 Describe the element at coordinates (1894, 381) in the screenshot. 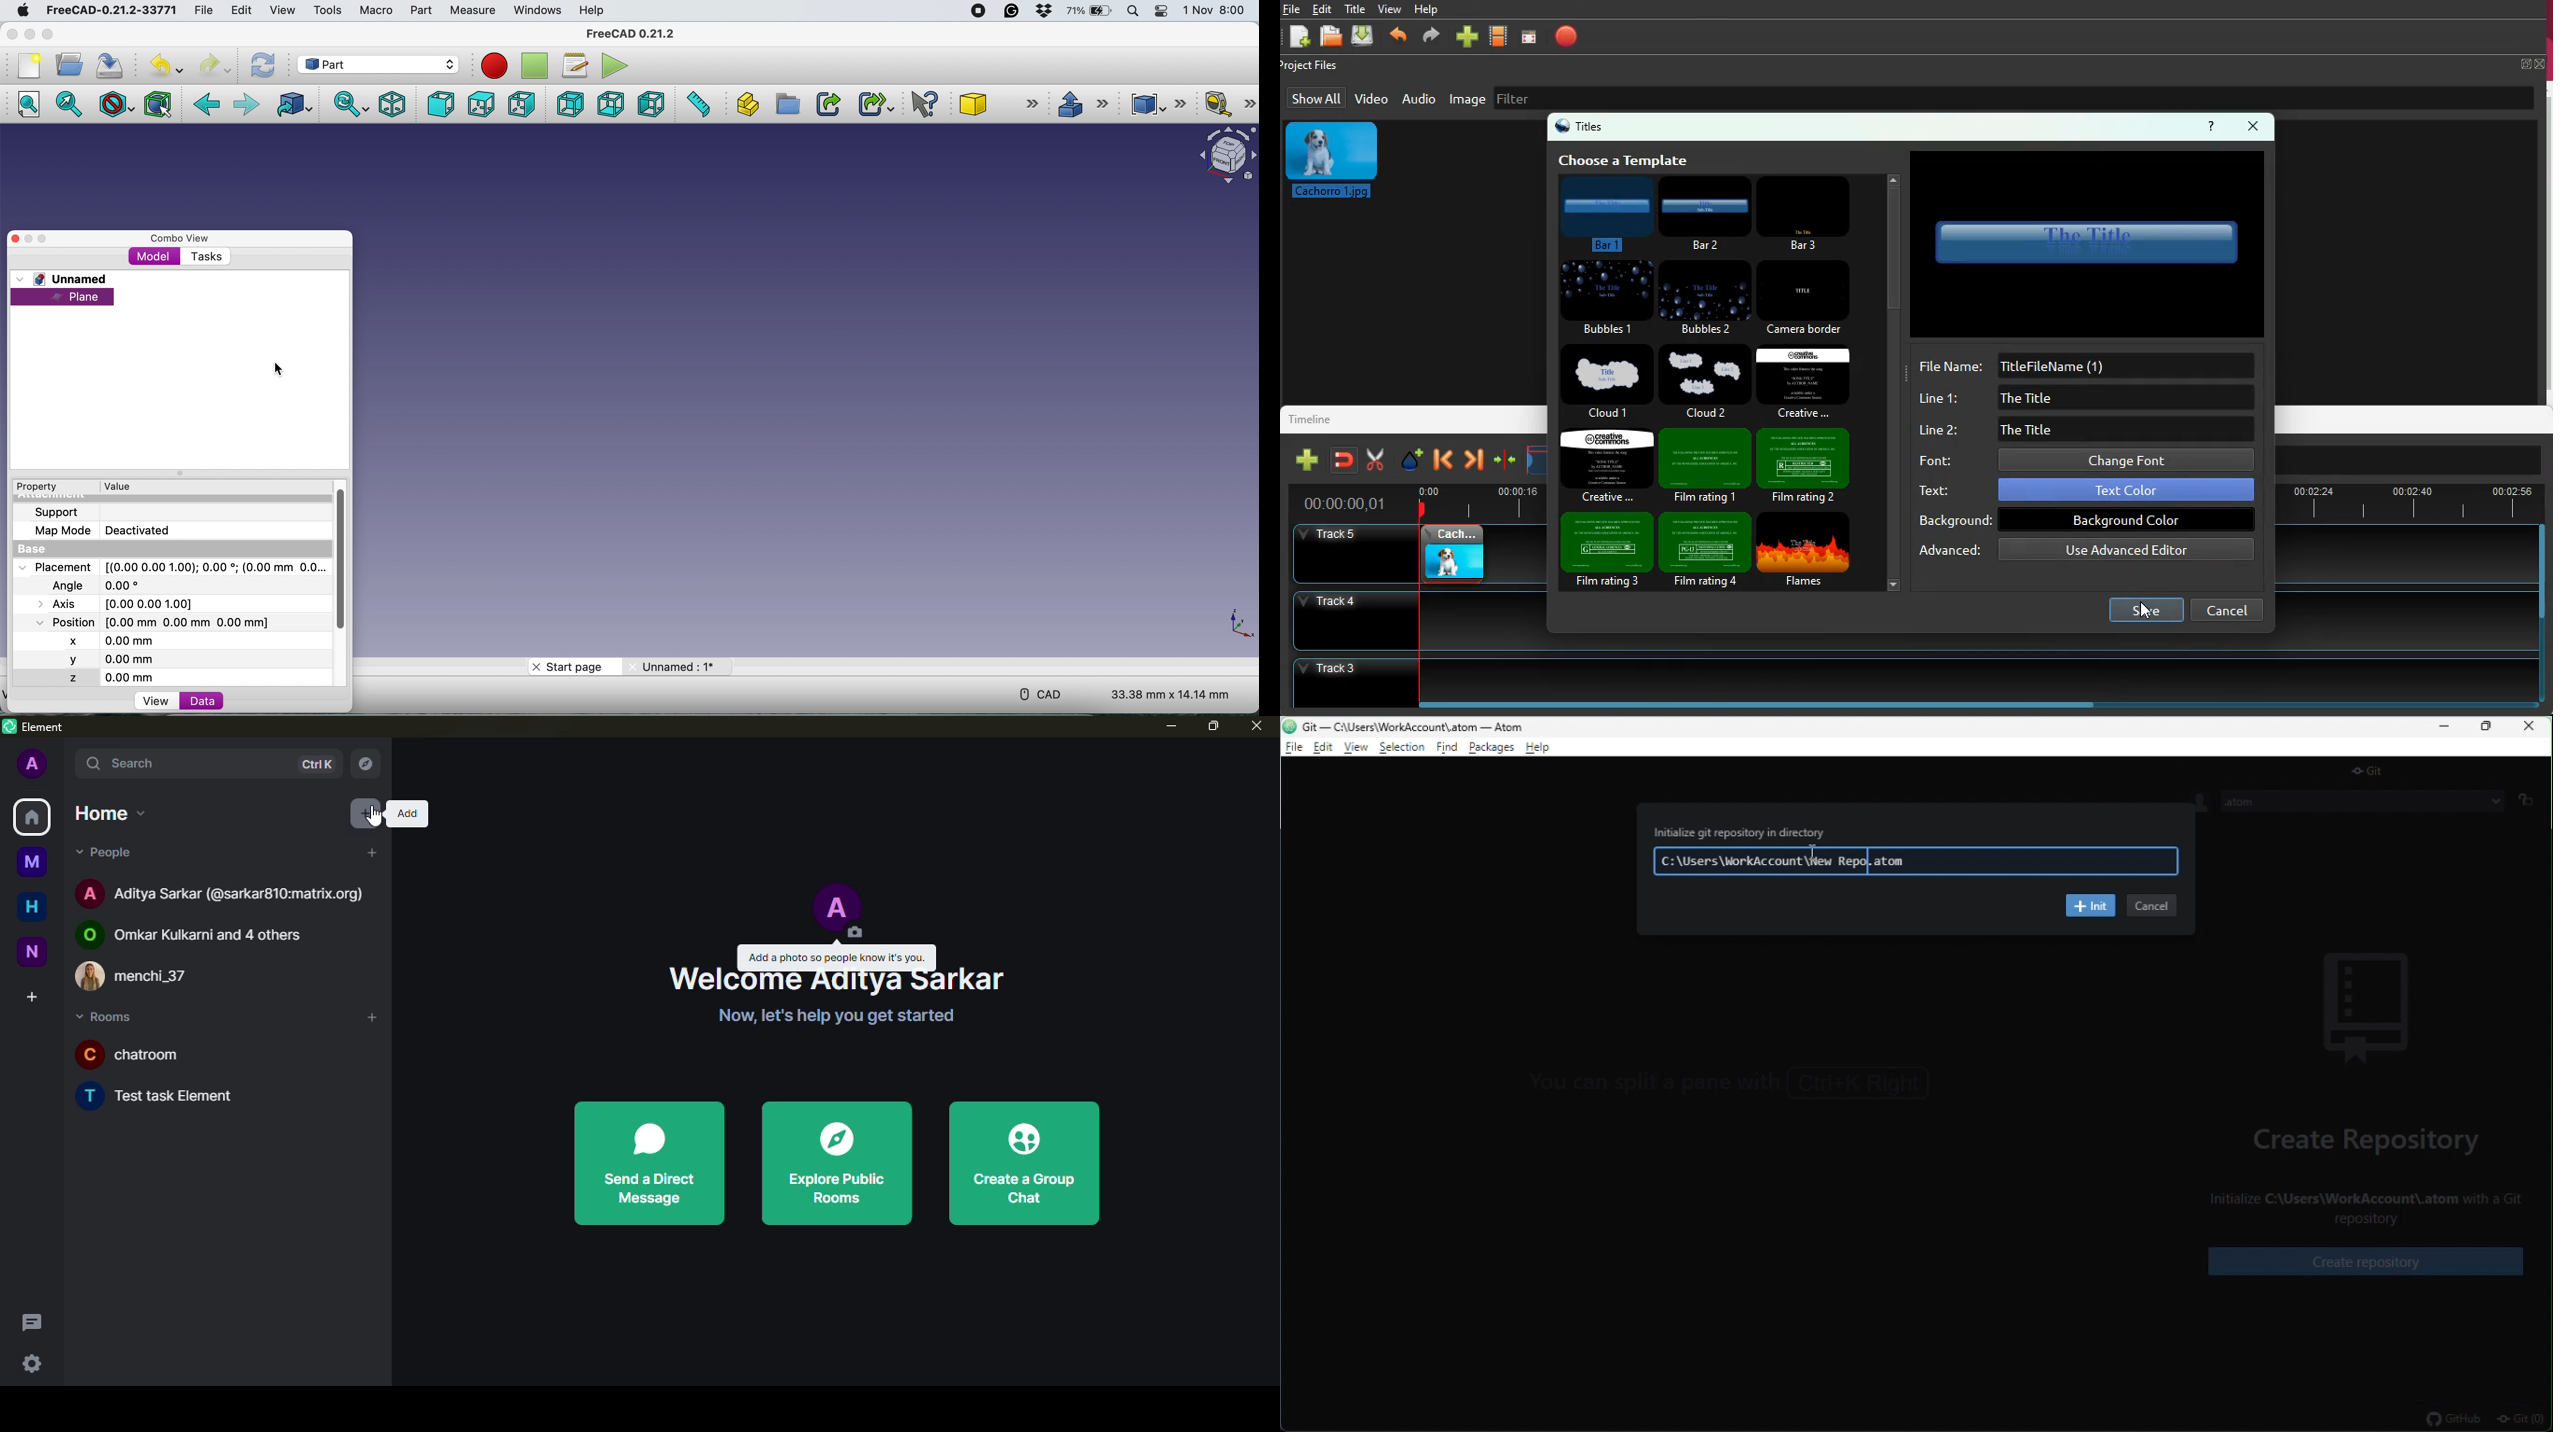

I see `scroll bar` at that location.